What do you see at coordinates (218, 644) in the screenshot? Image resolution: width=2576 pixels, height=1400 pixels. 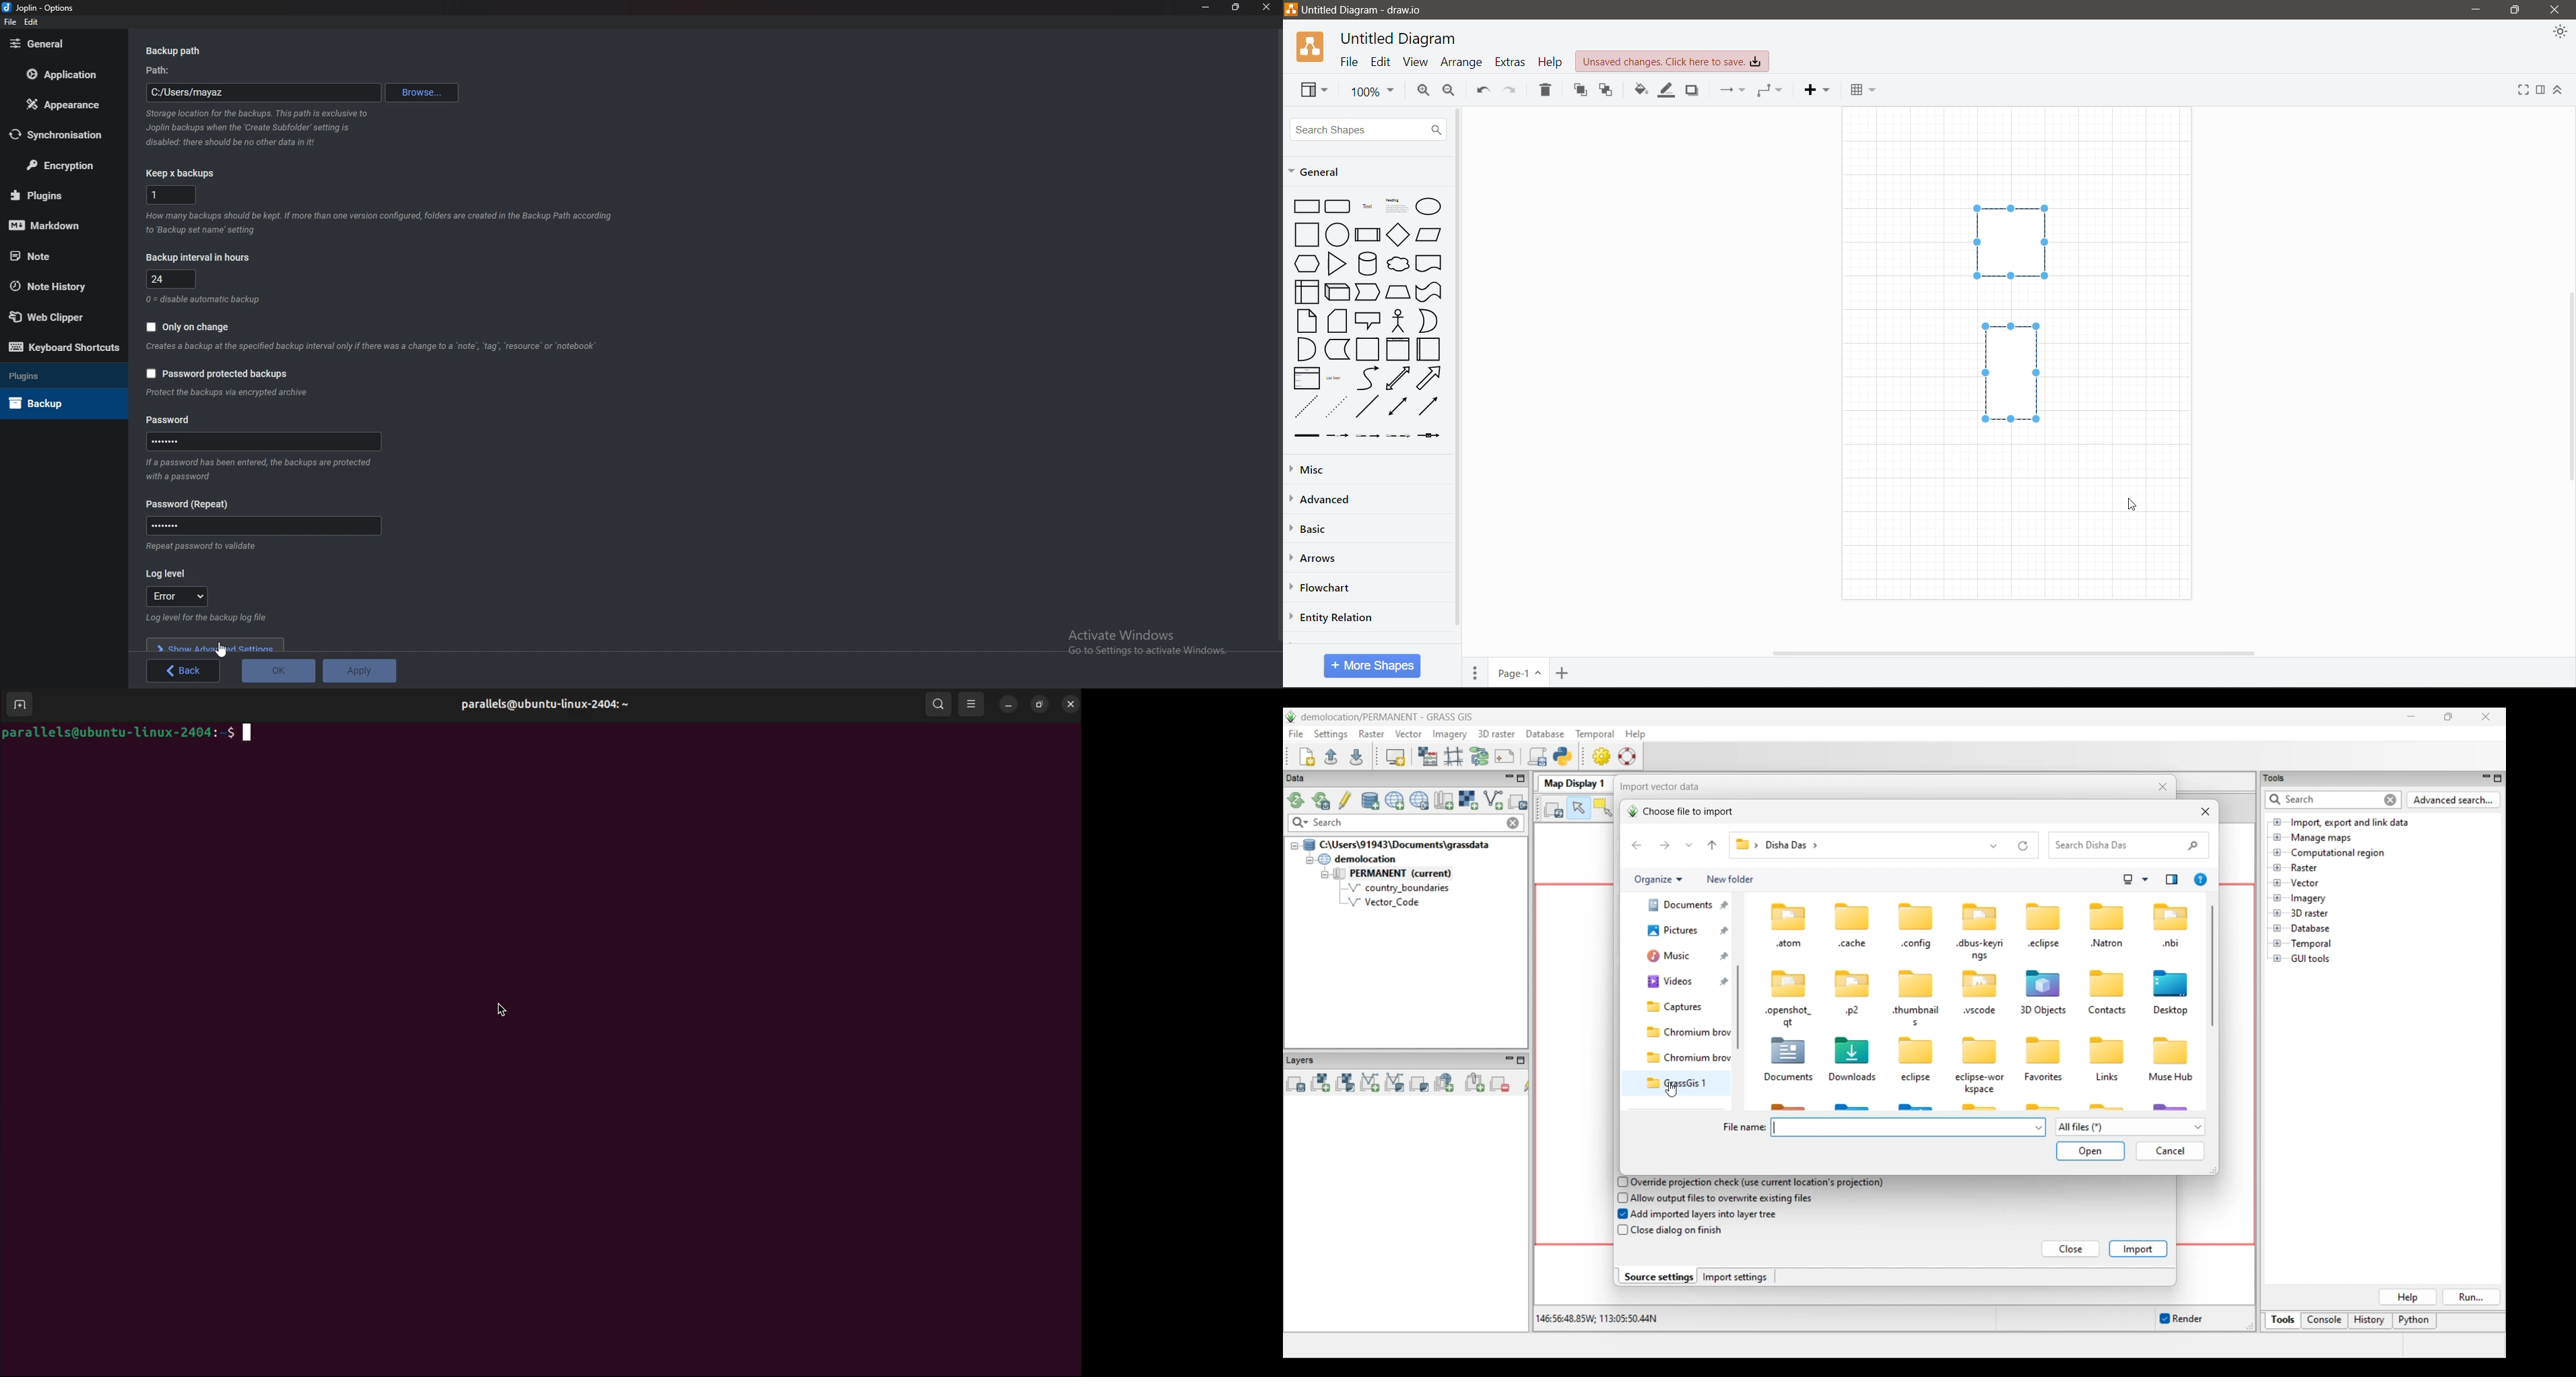 I see `Show advanced settings` at bounding box center [218, 644].